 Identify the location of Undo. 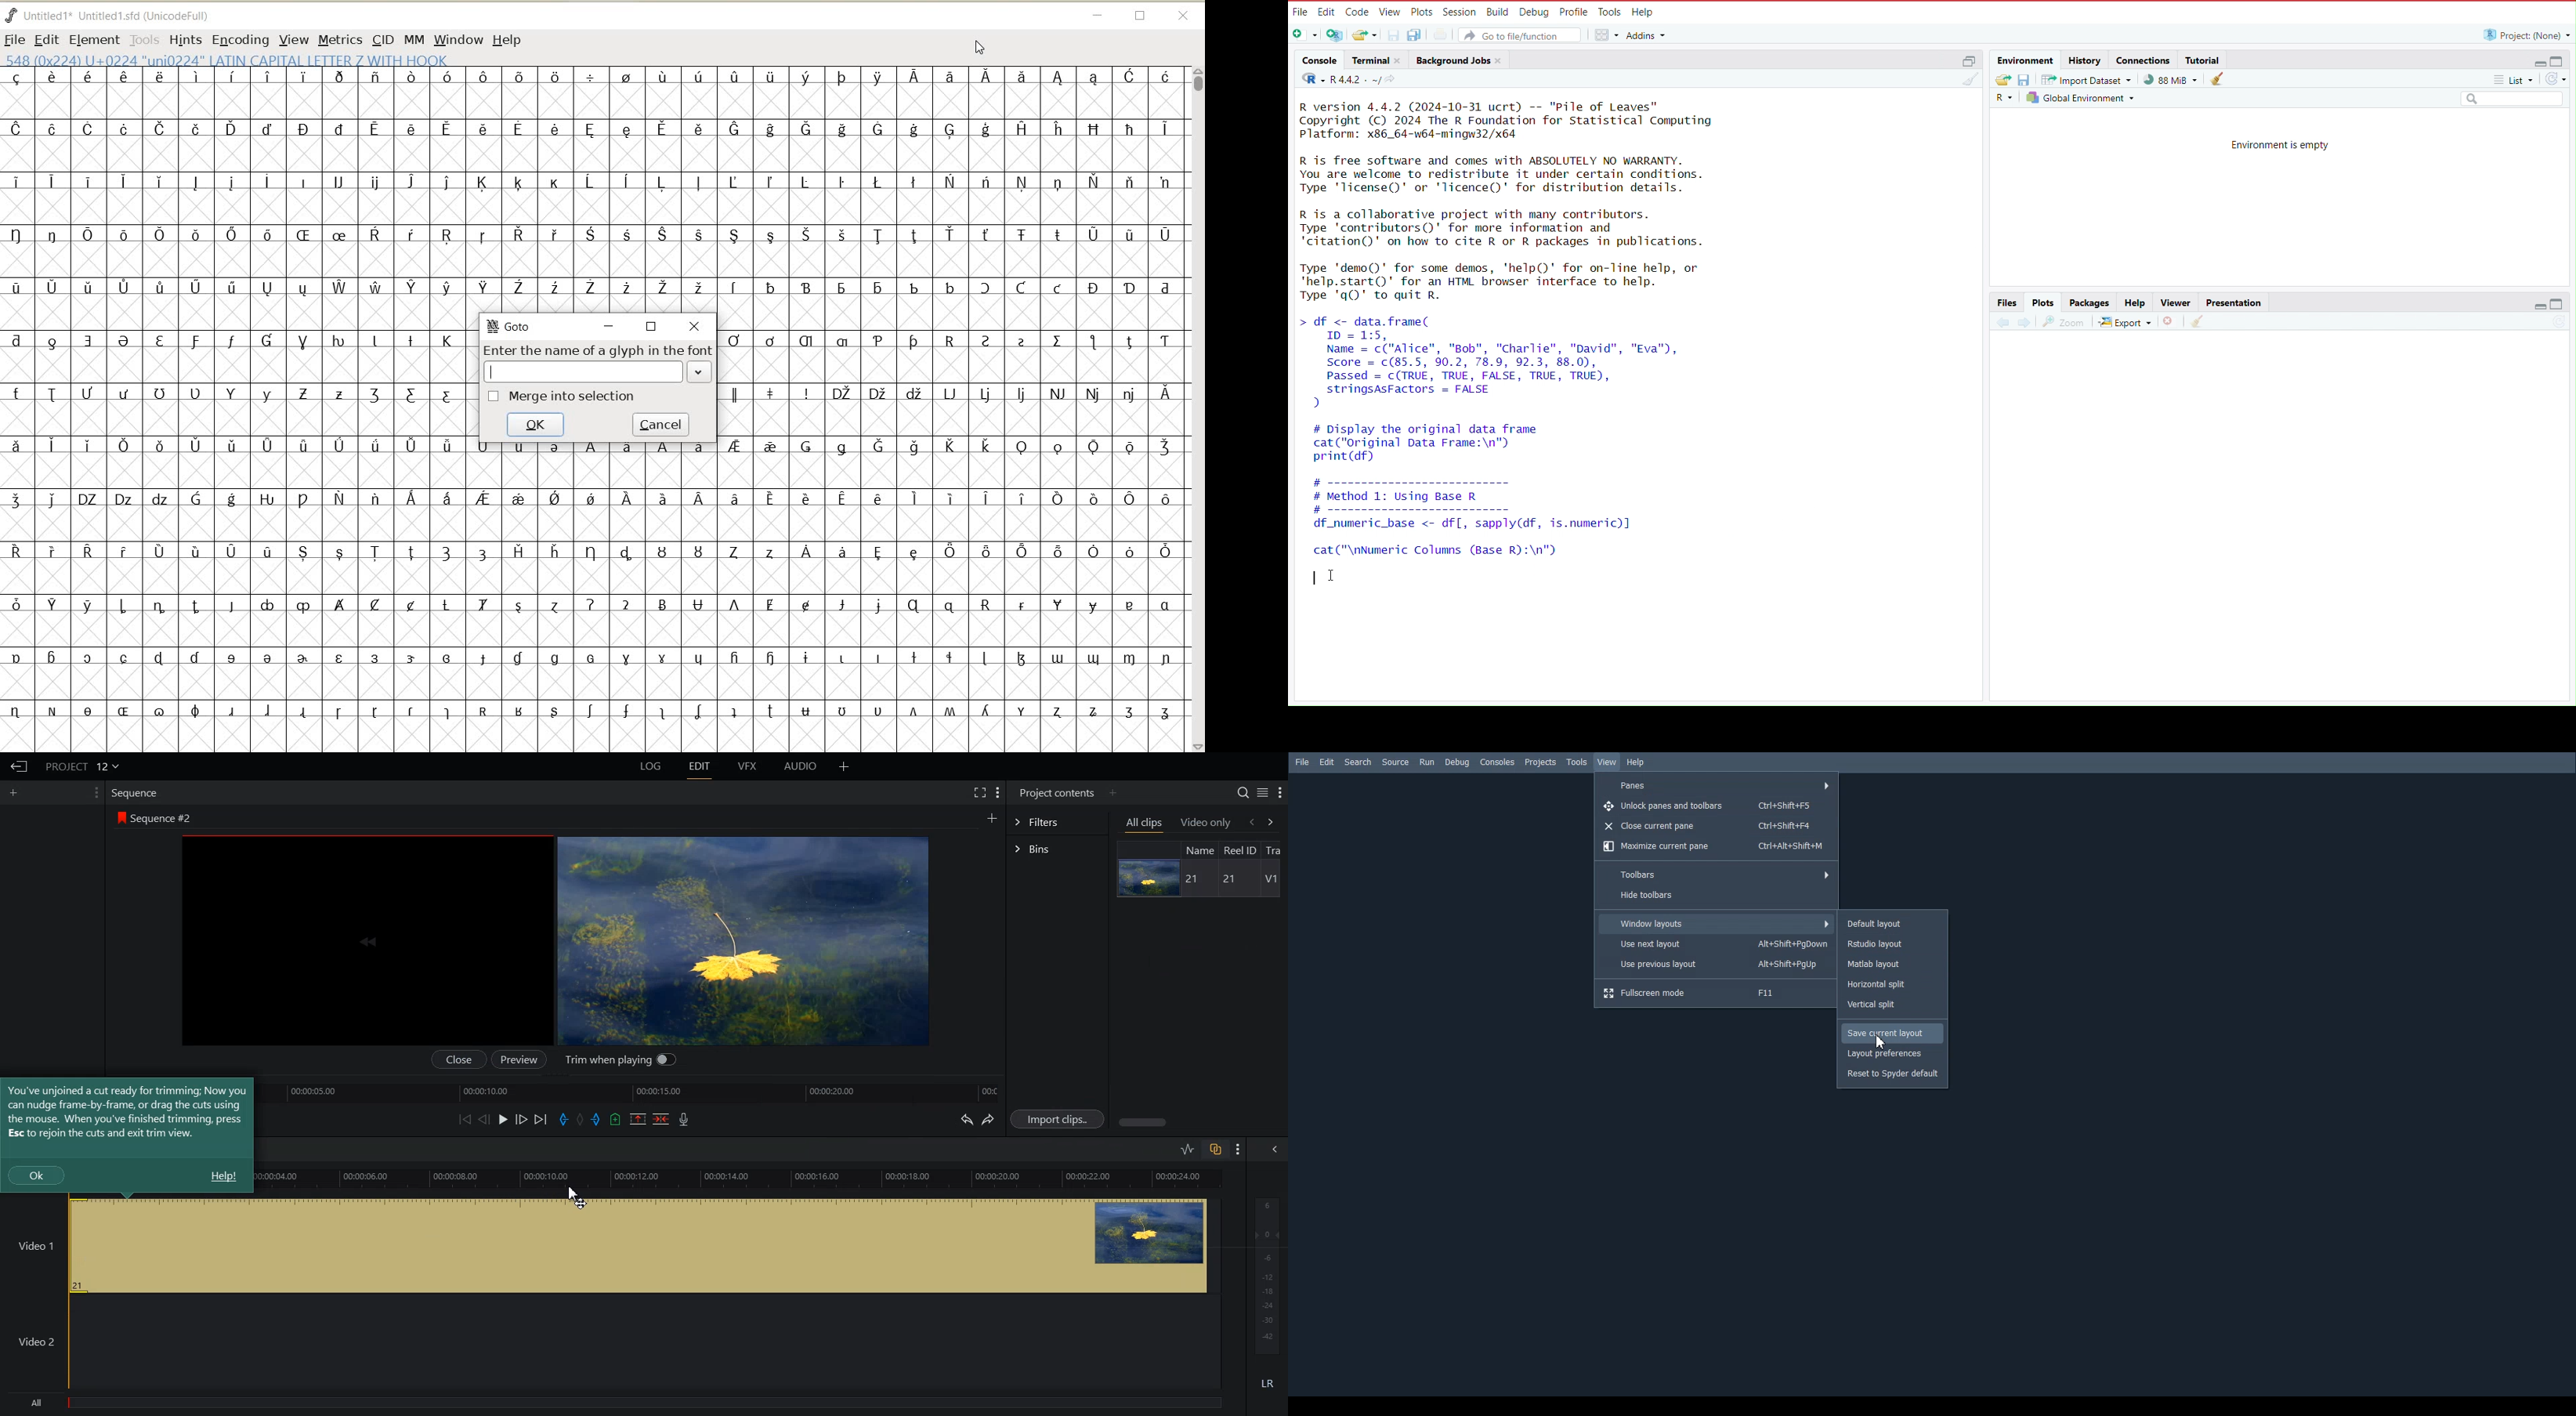
(965, 1119).